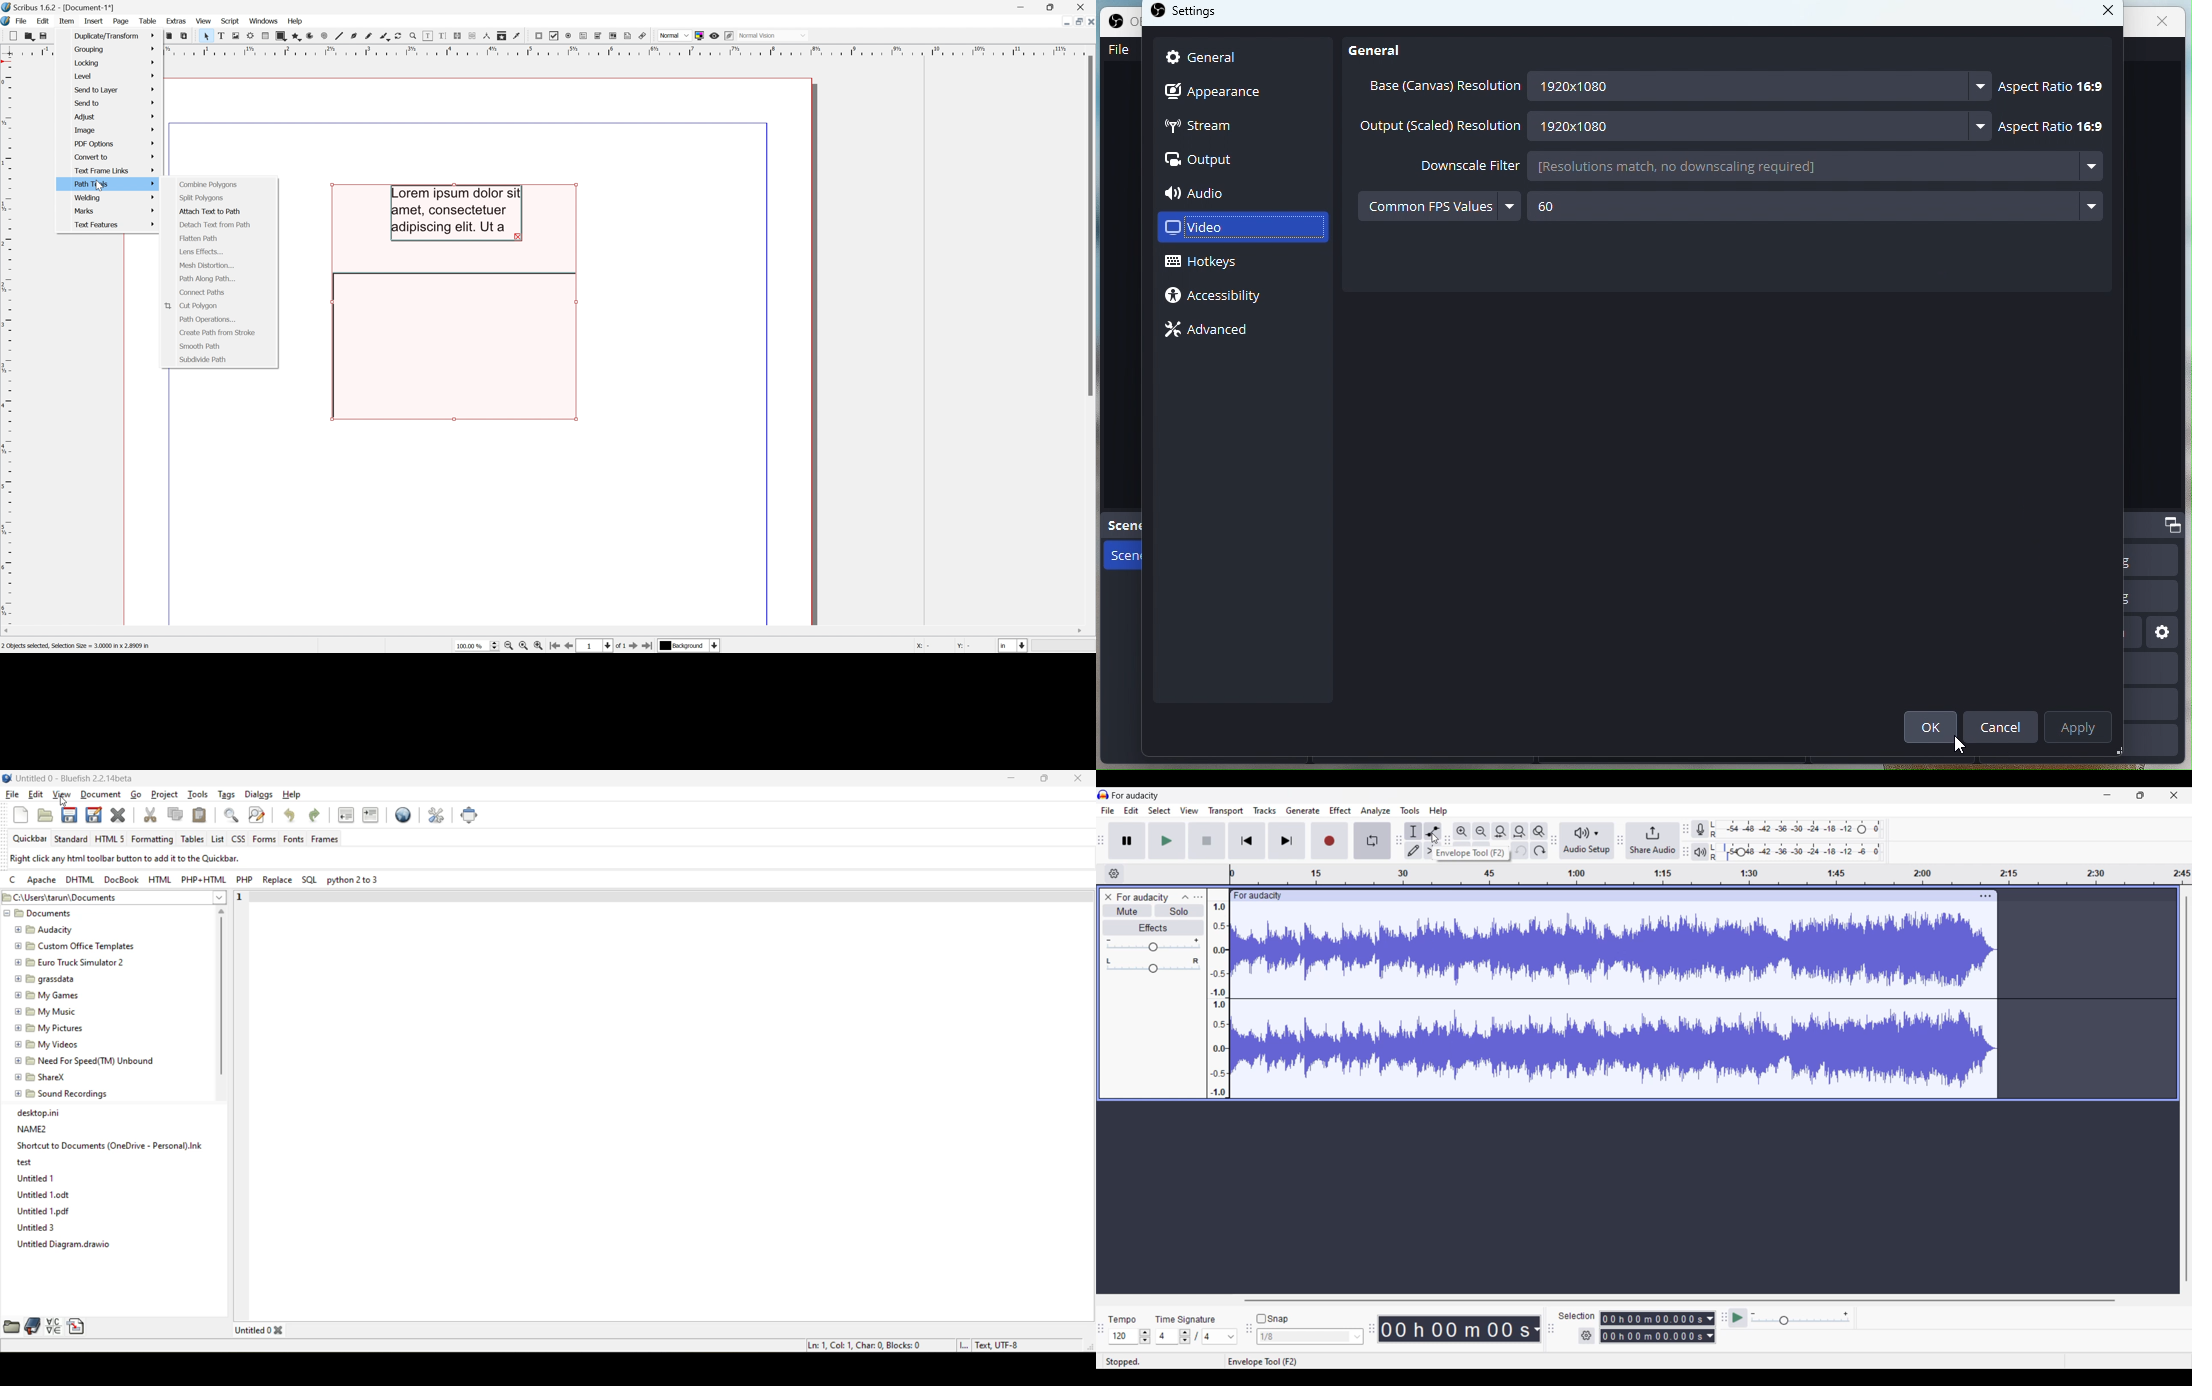 This screenshot has height=1400, width=2212. What do you see at coordinates (1747, 86) in the screenshot?
I see `1920x1080` at bounding box center [1747, 86].